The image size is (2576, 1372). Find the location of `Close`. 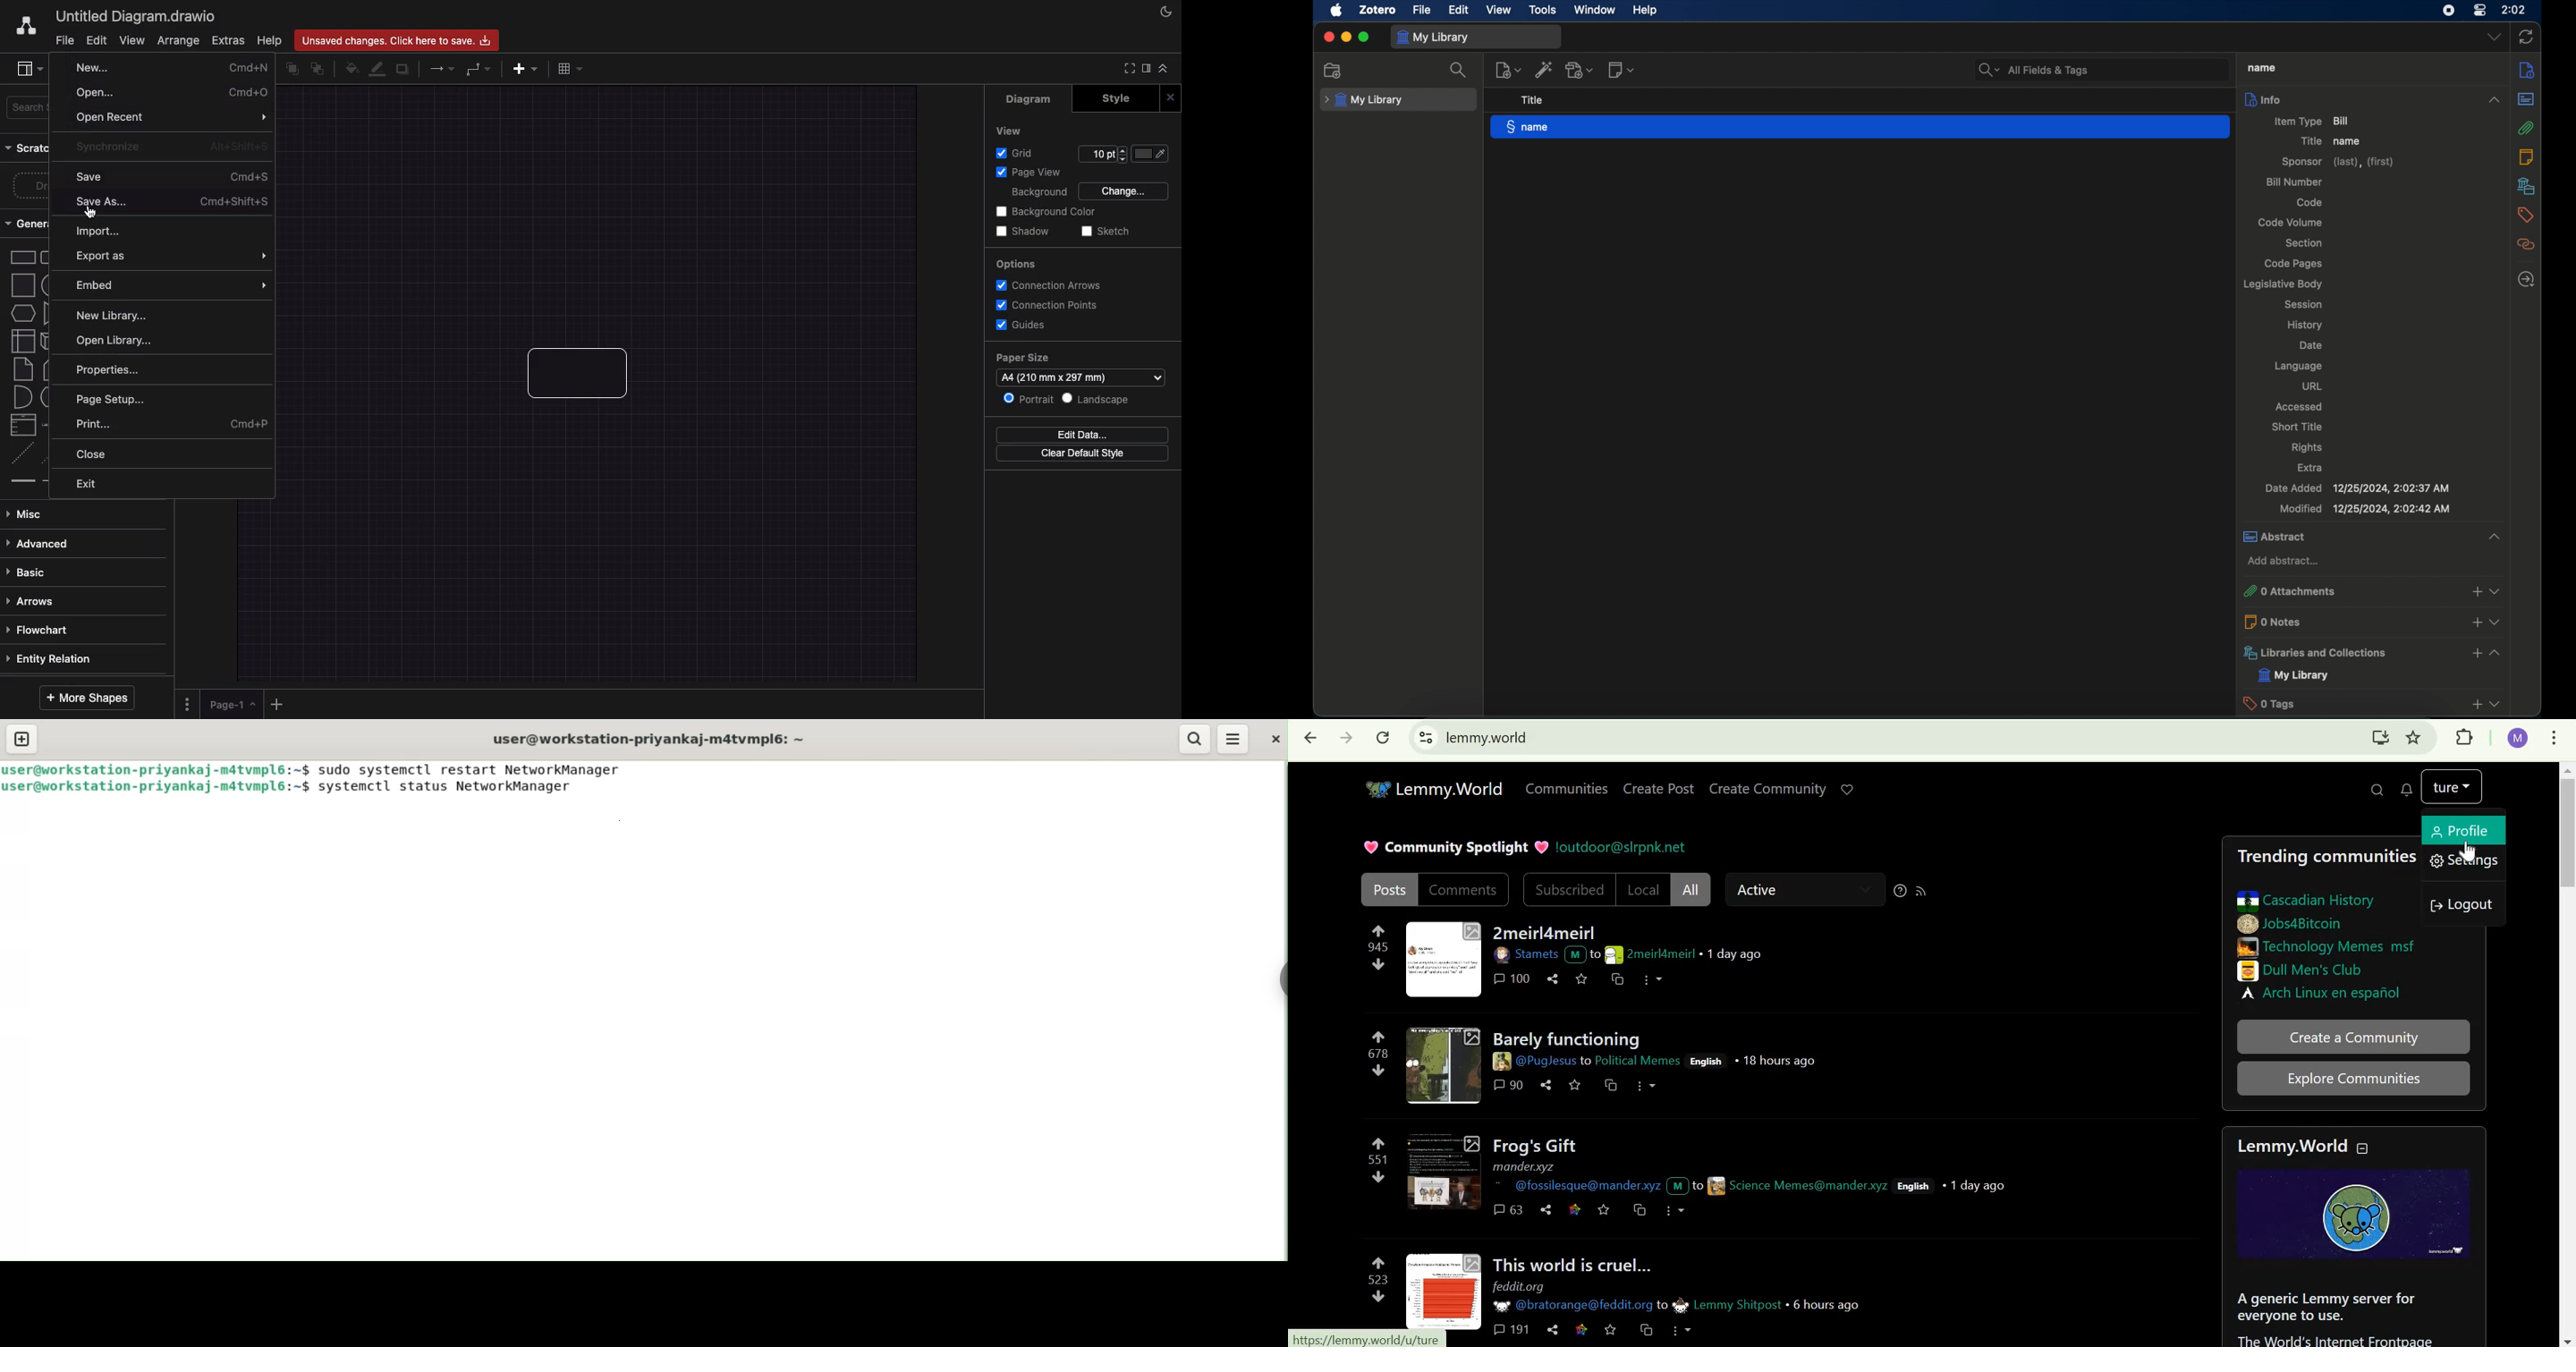

Close is located at coordinates (94, 456).